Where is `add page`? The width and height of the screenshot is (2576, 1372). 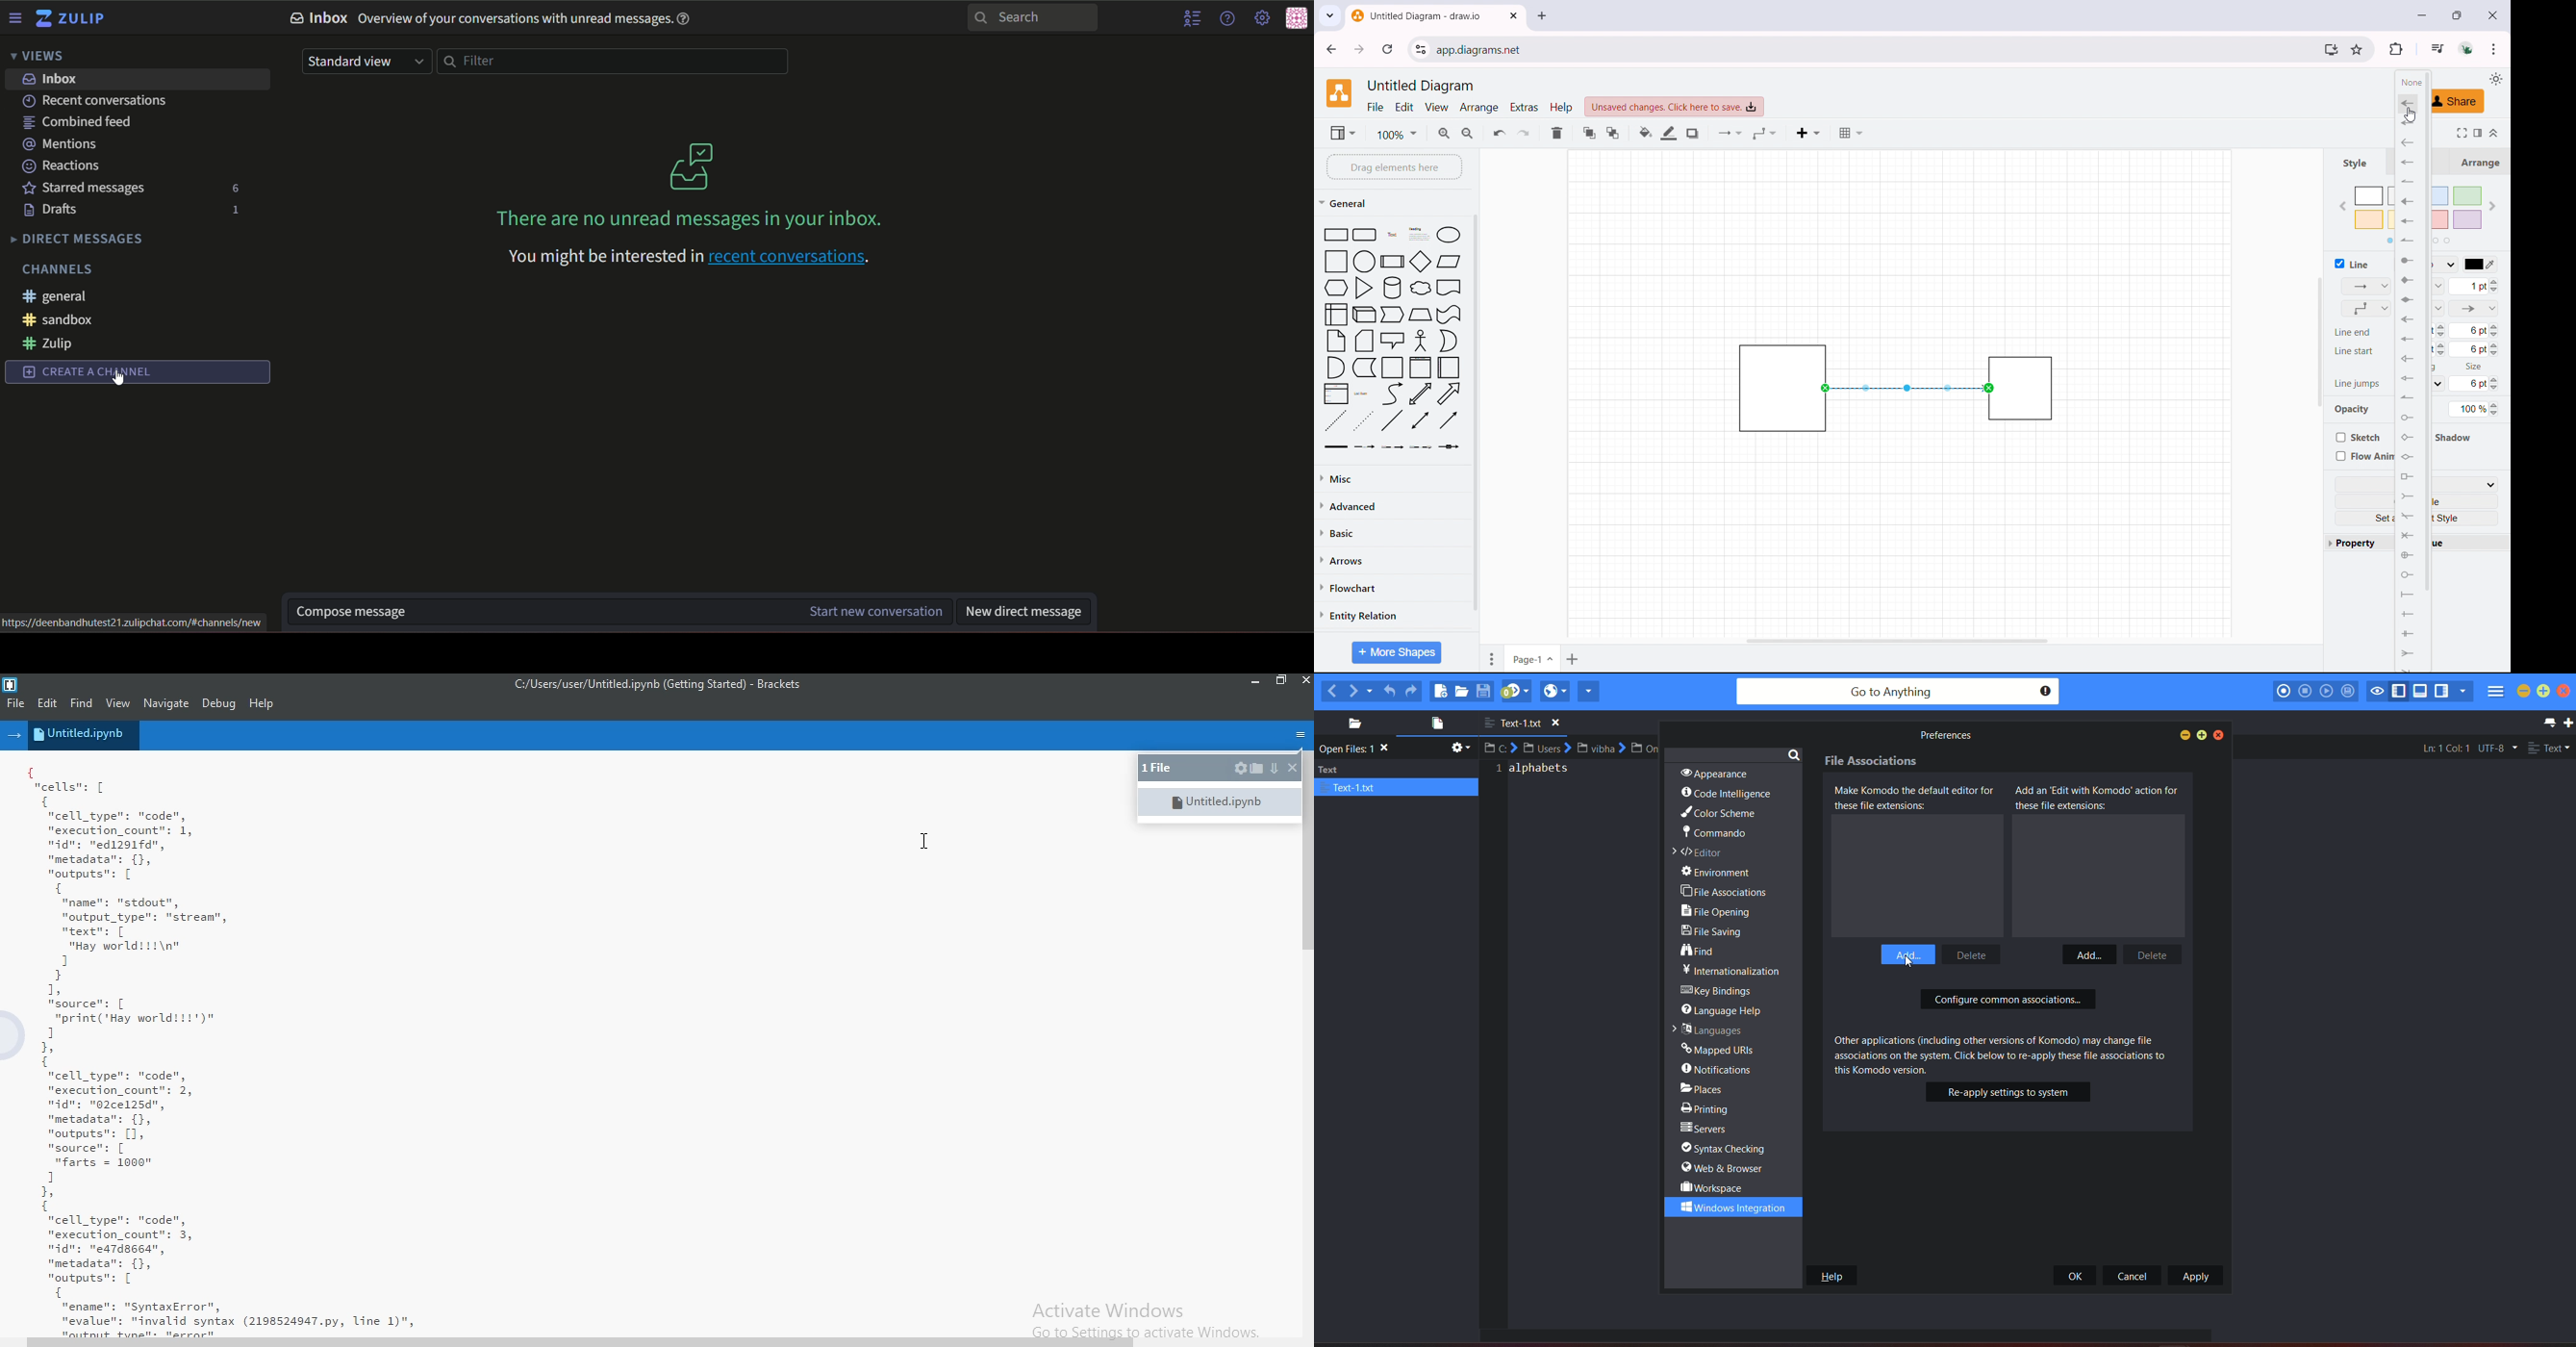 add page is located at coordinates (1574, 658).